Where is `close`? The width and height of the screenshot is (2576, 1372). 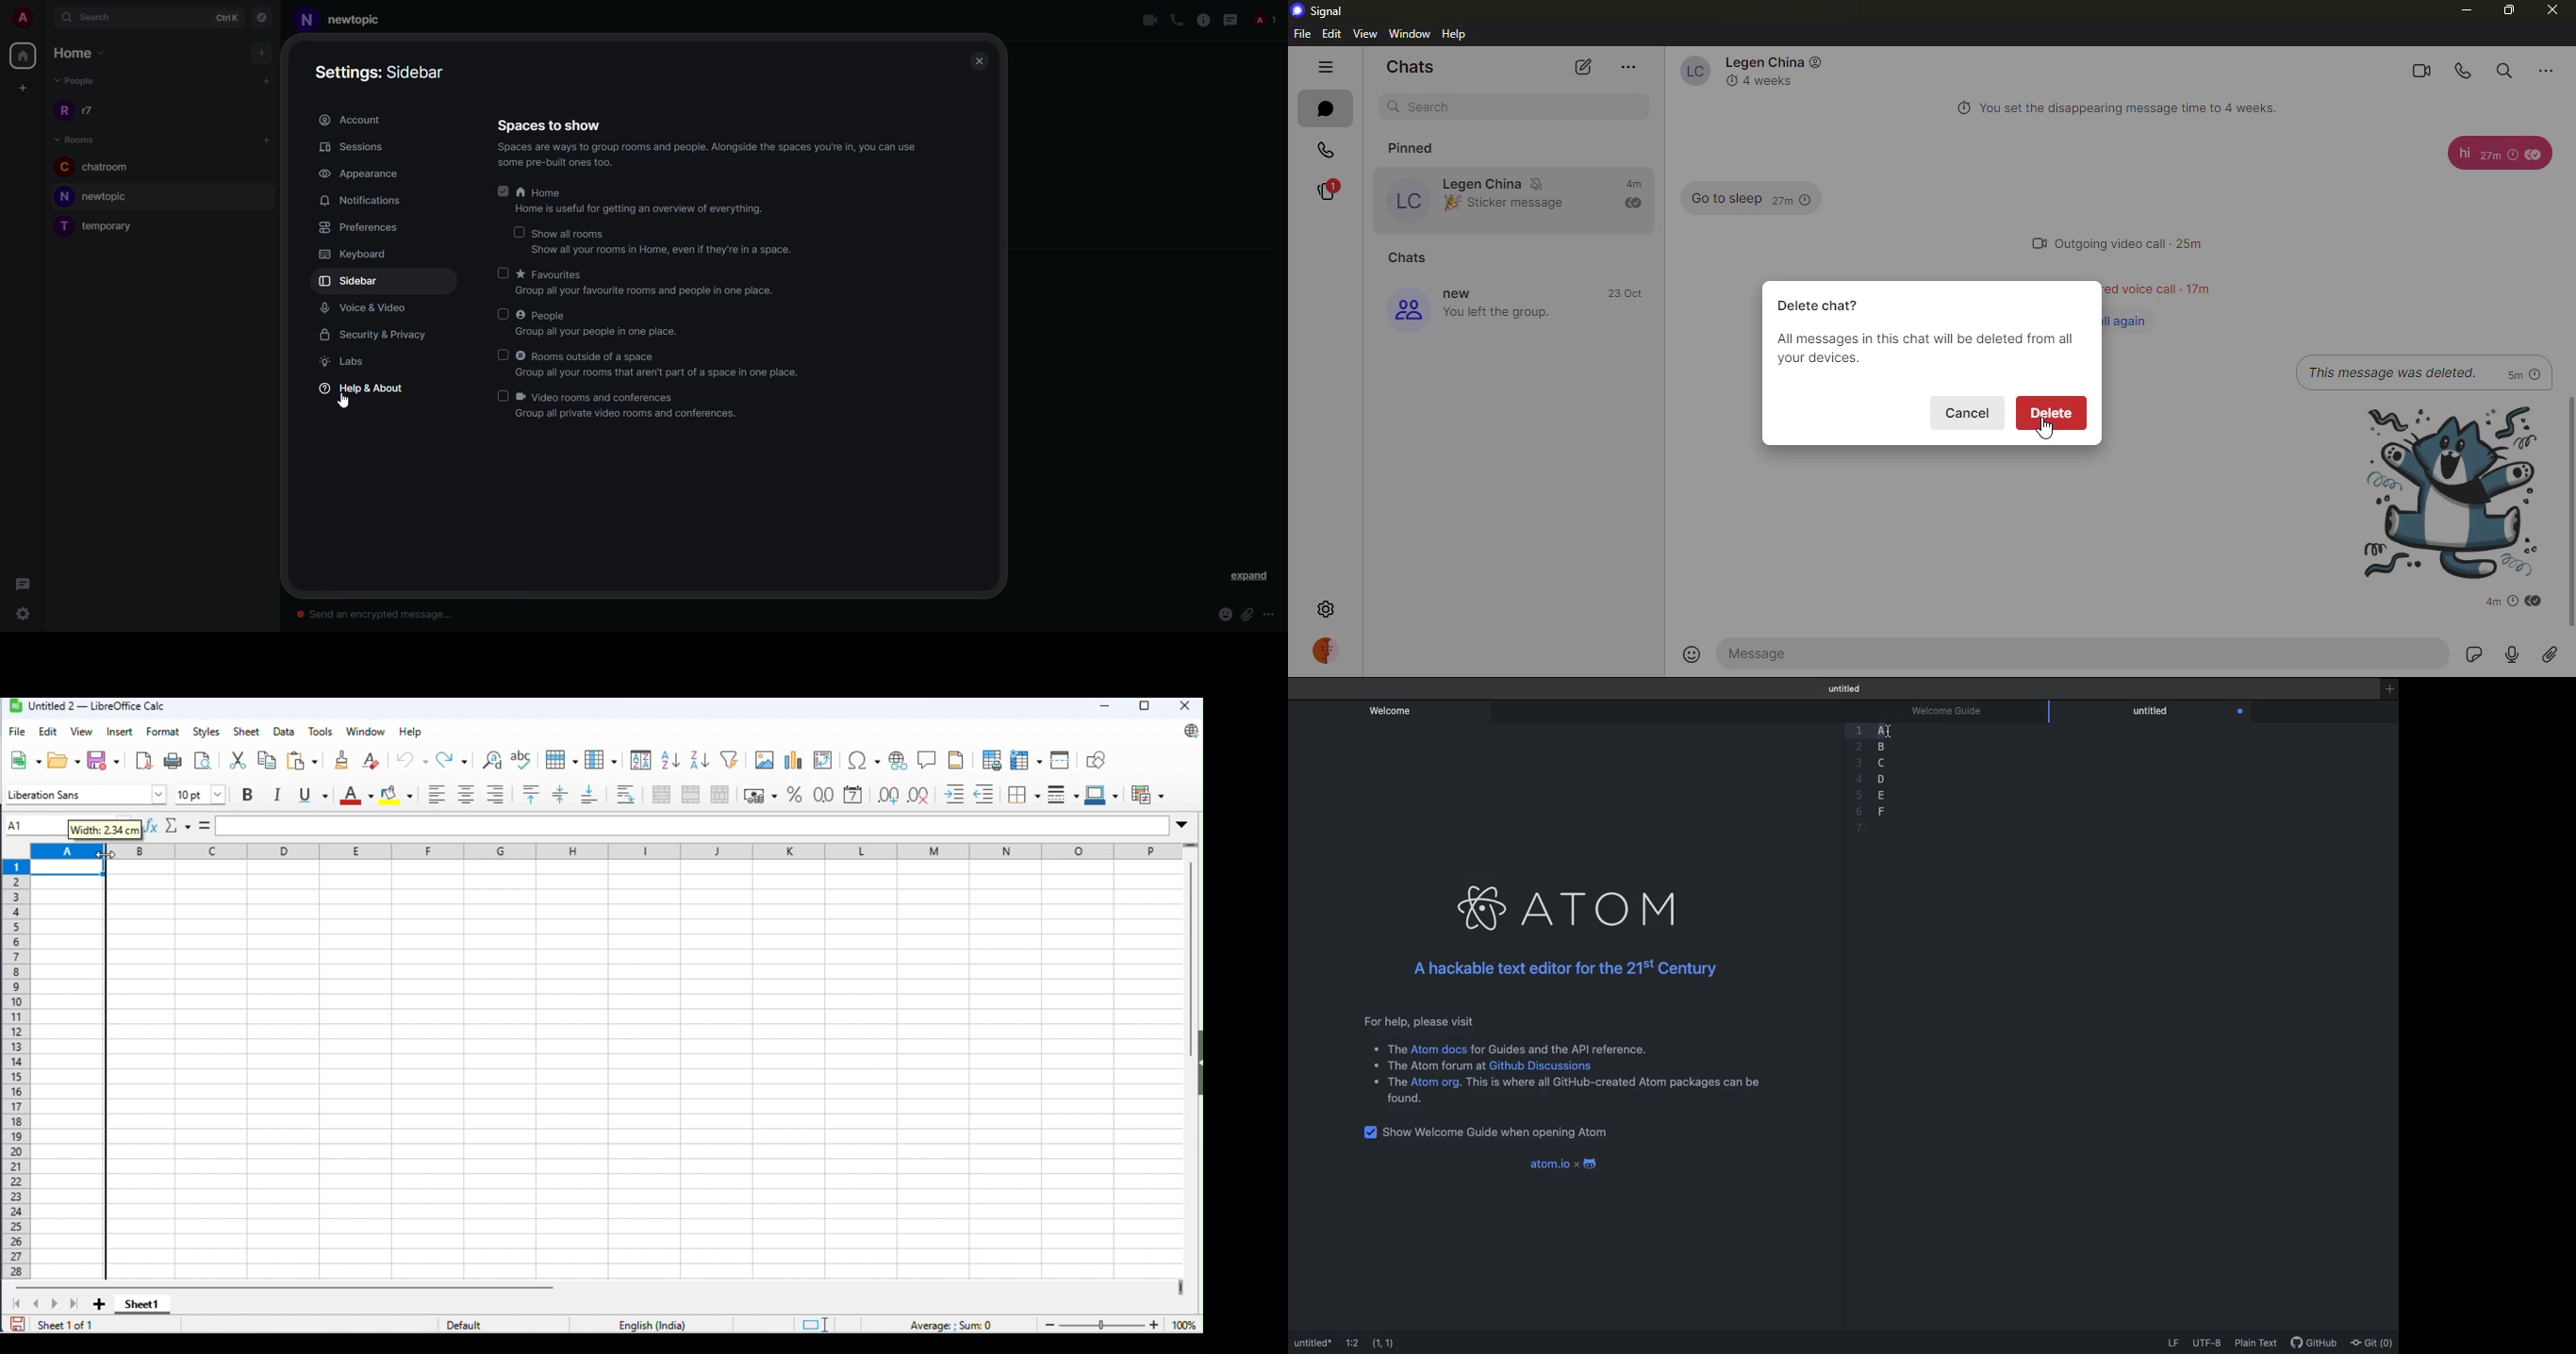
close is located at coordinates (1184, 706).